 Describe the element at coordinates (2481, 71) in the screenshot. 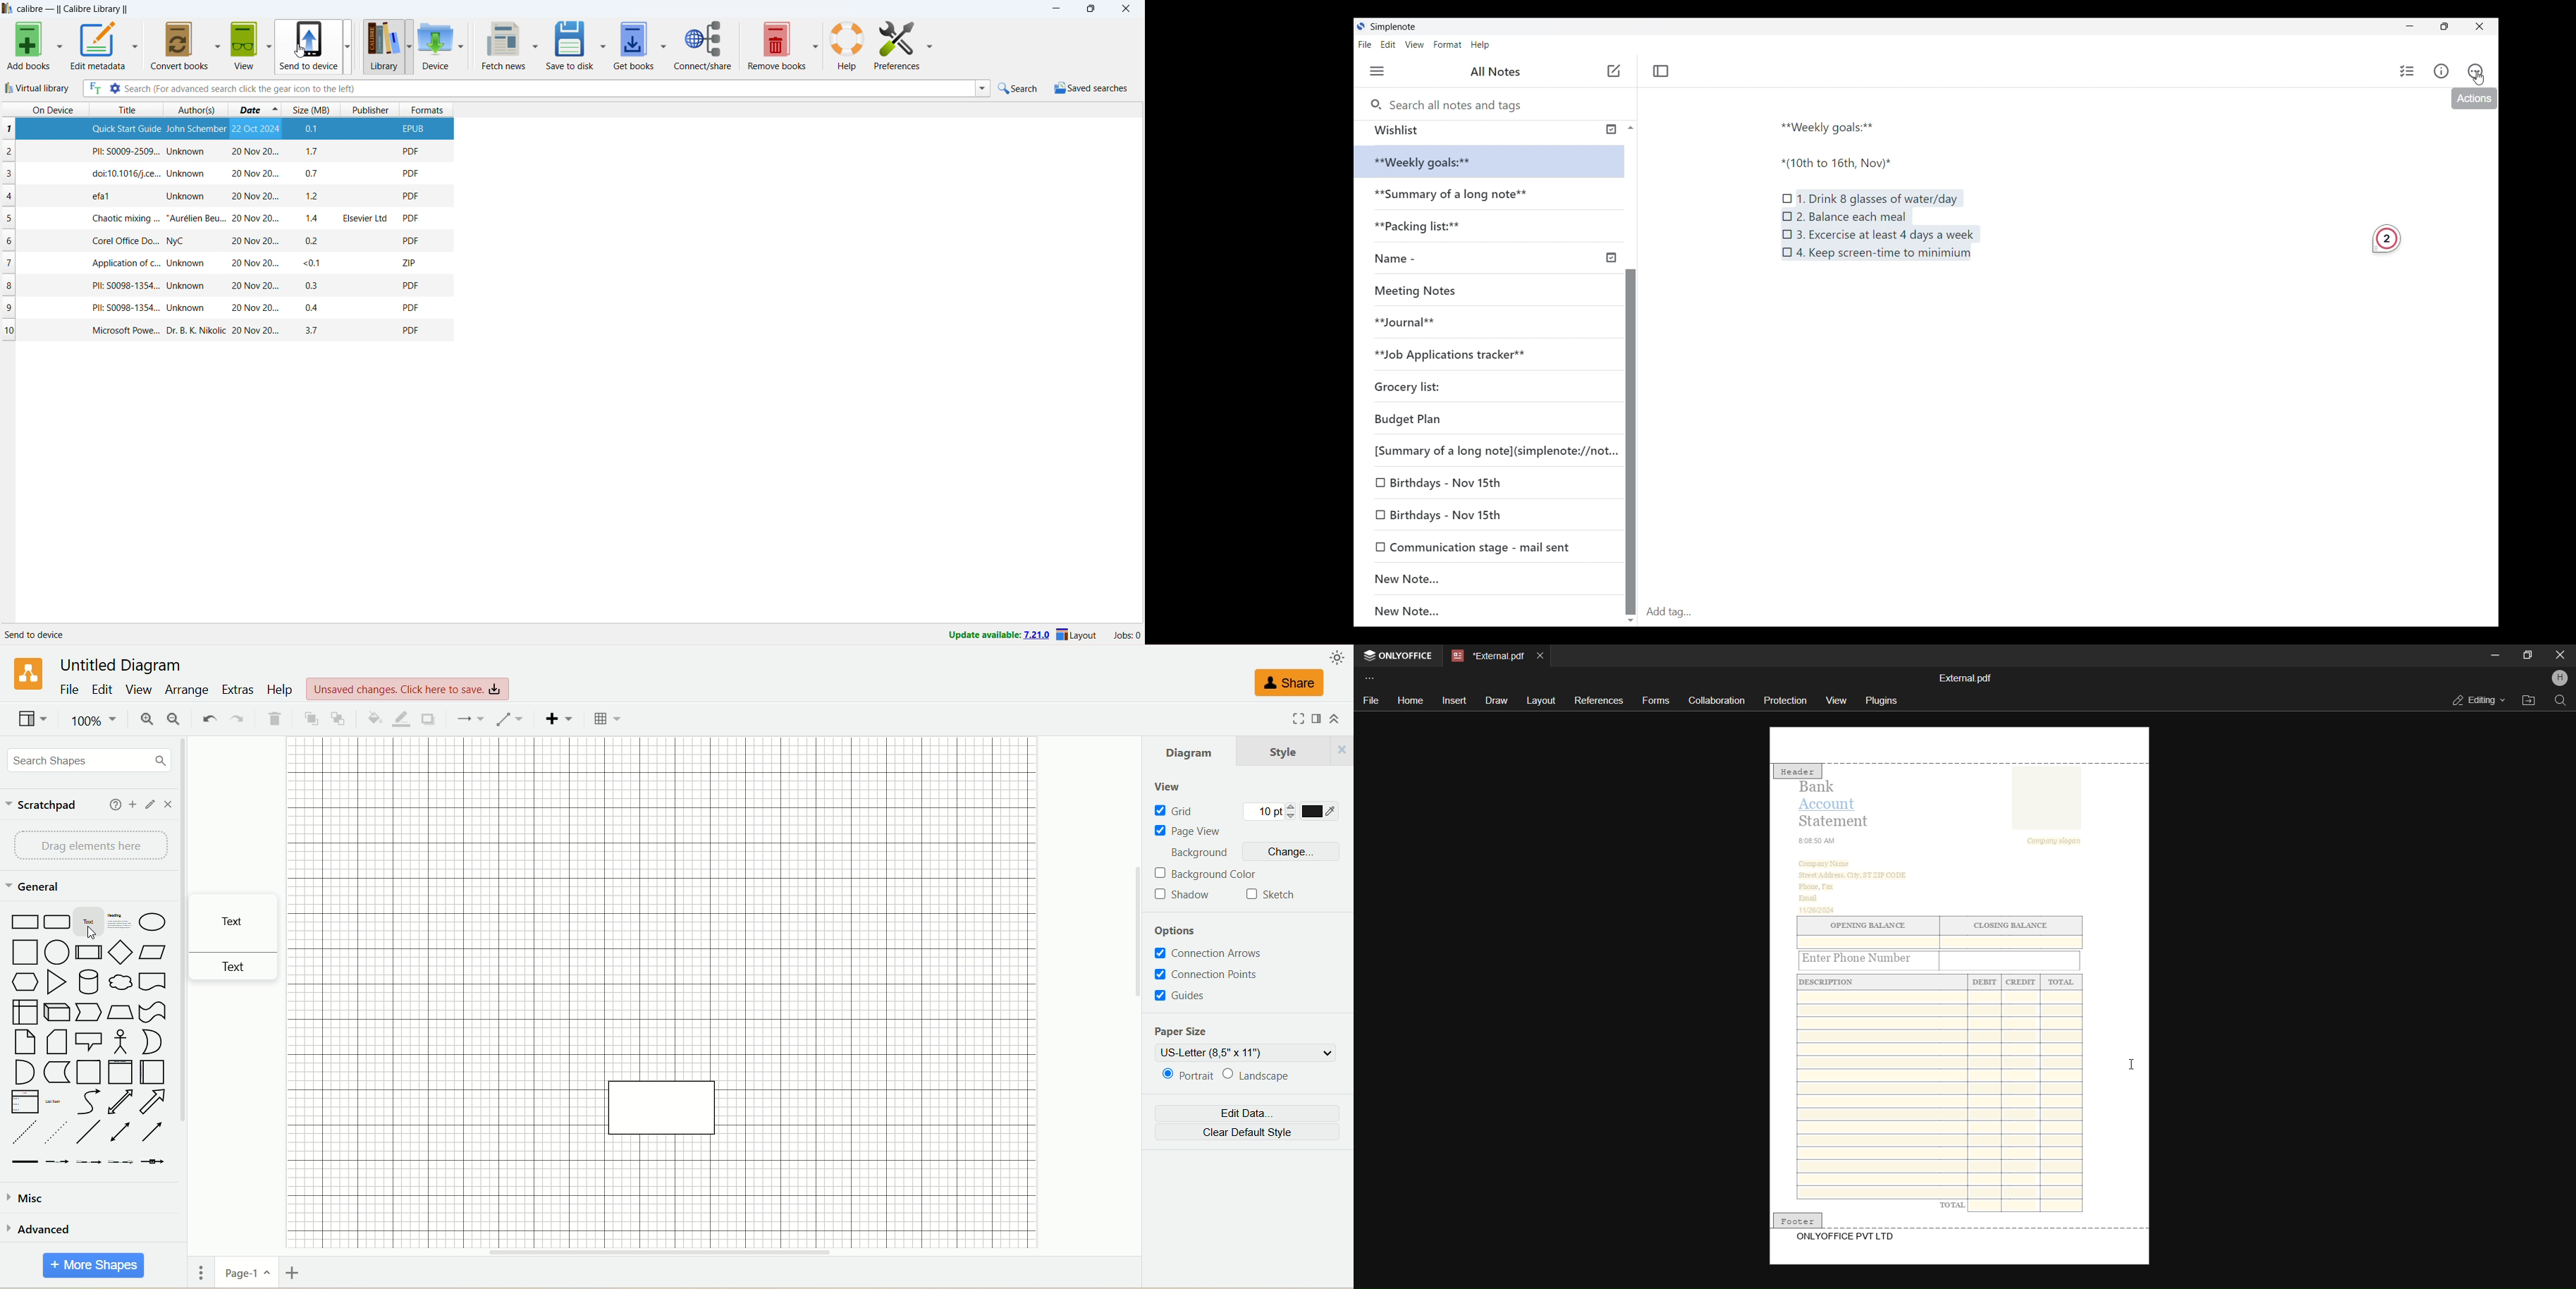

I see `Actions` at that location.